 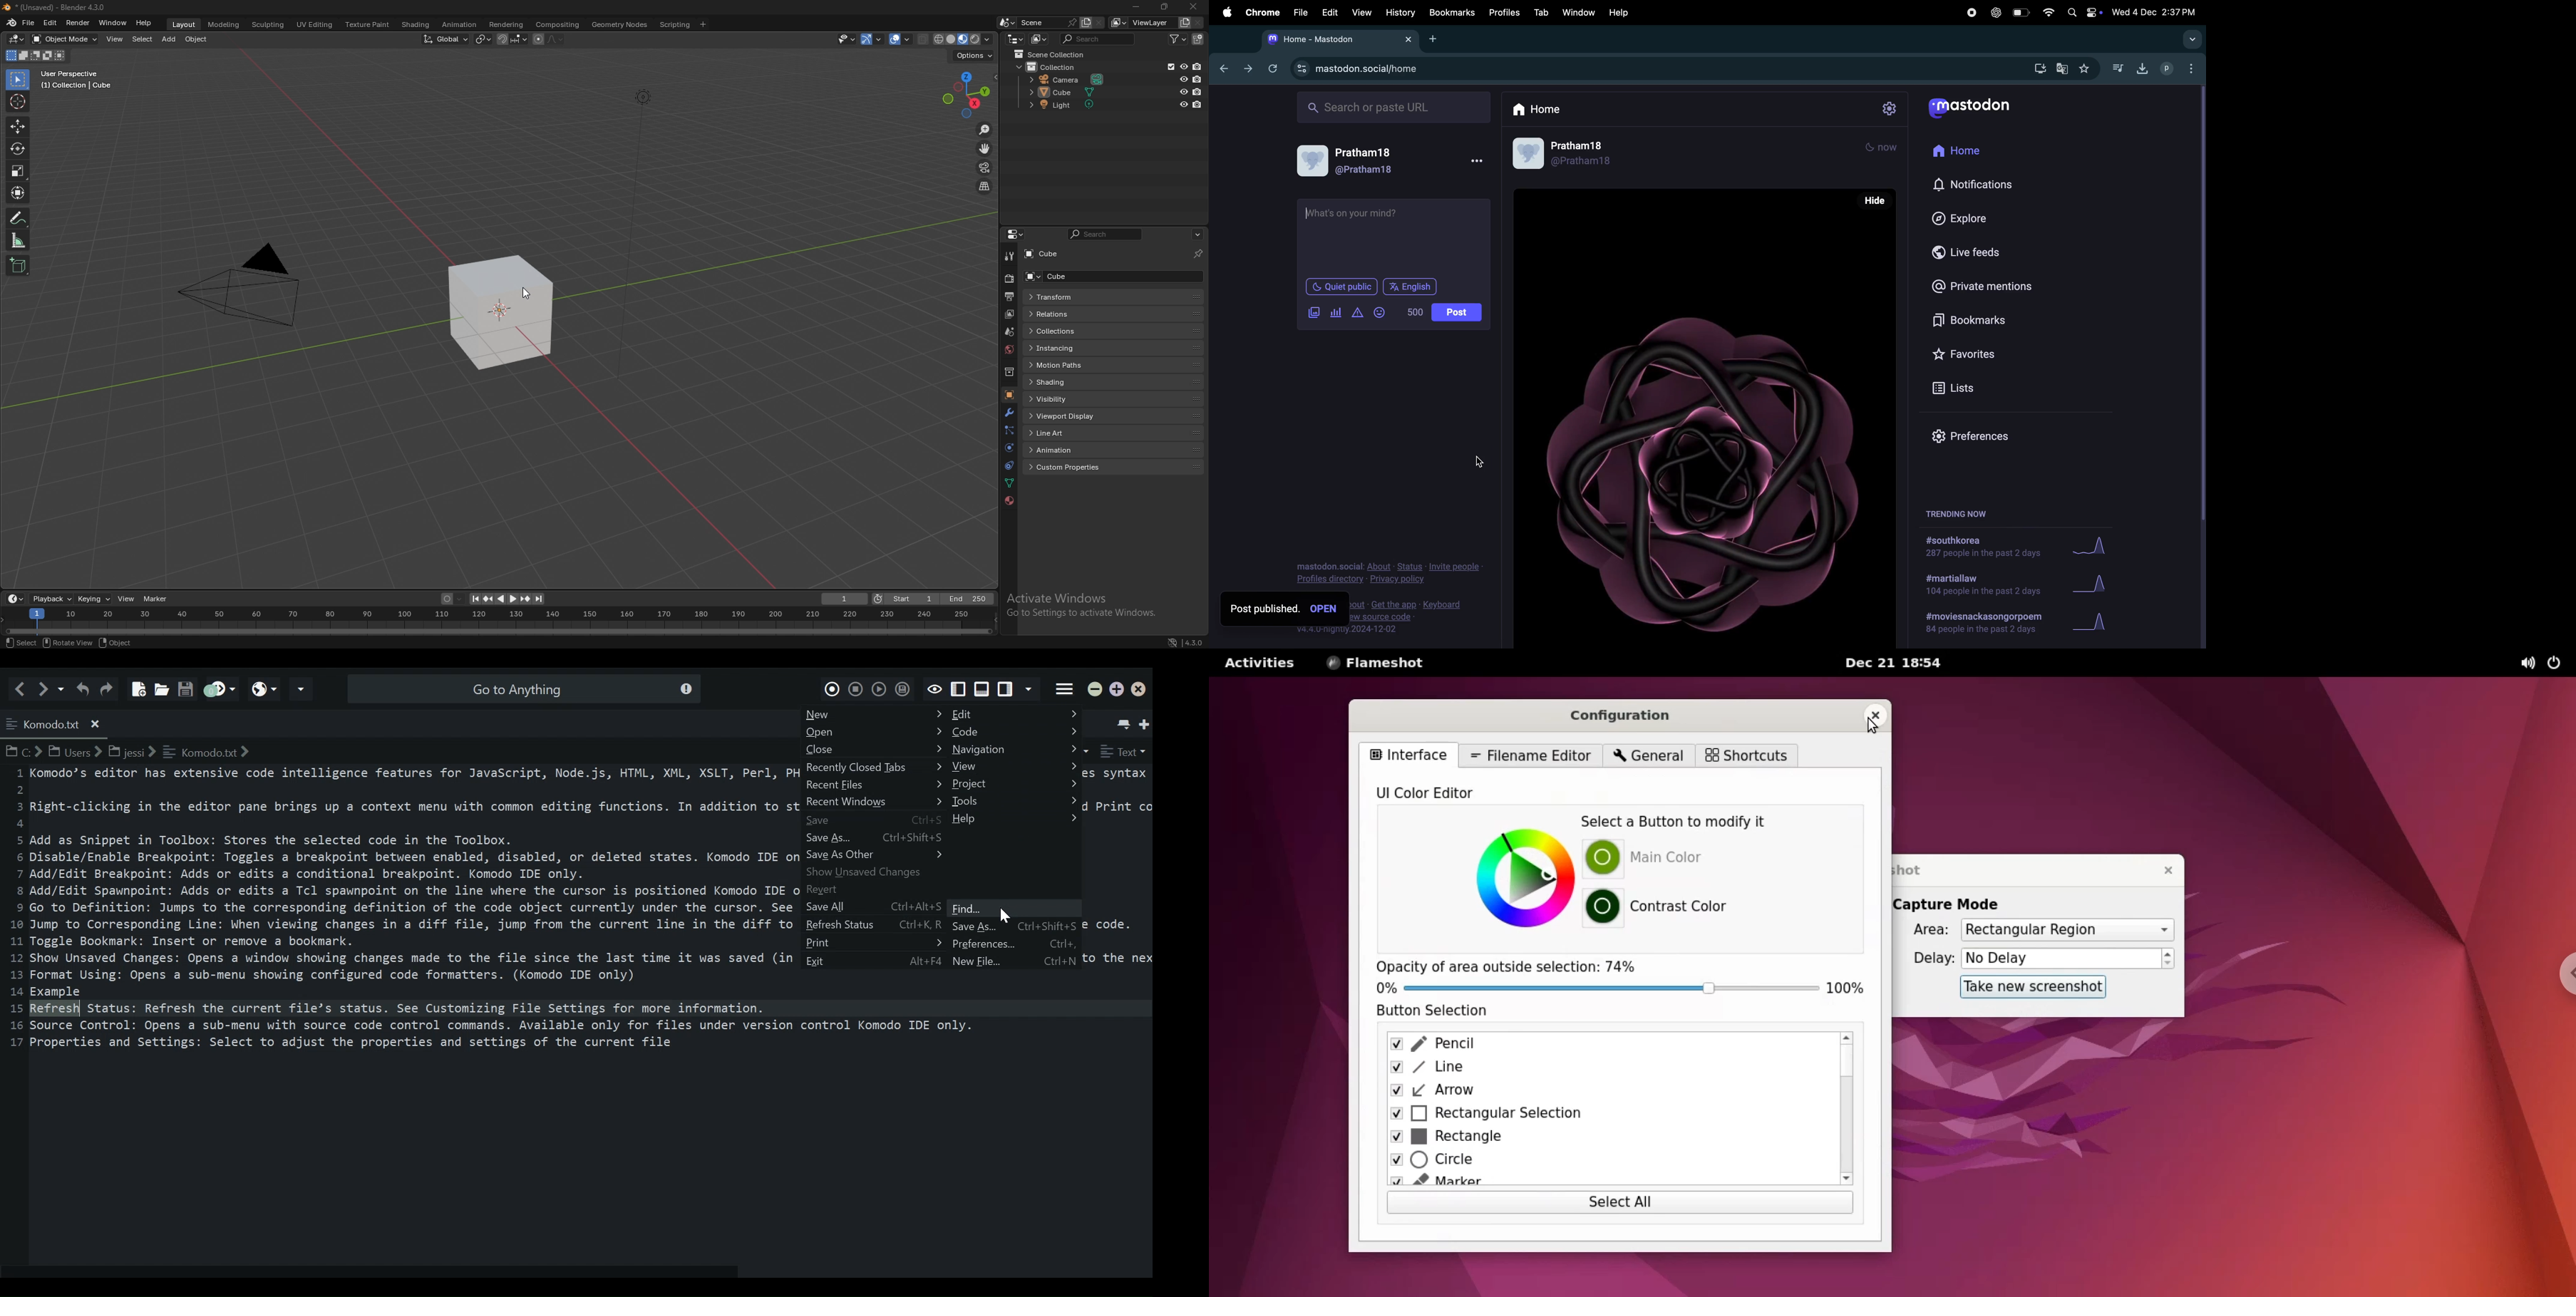 I want to click on hide in viewport, so click(x=1184, y=91).